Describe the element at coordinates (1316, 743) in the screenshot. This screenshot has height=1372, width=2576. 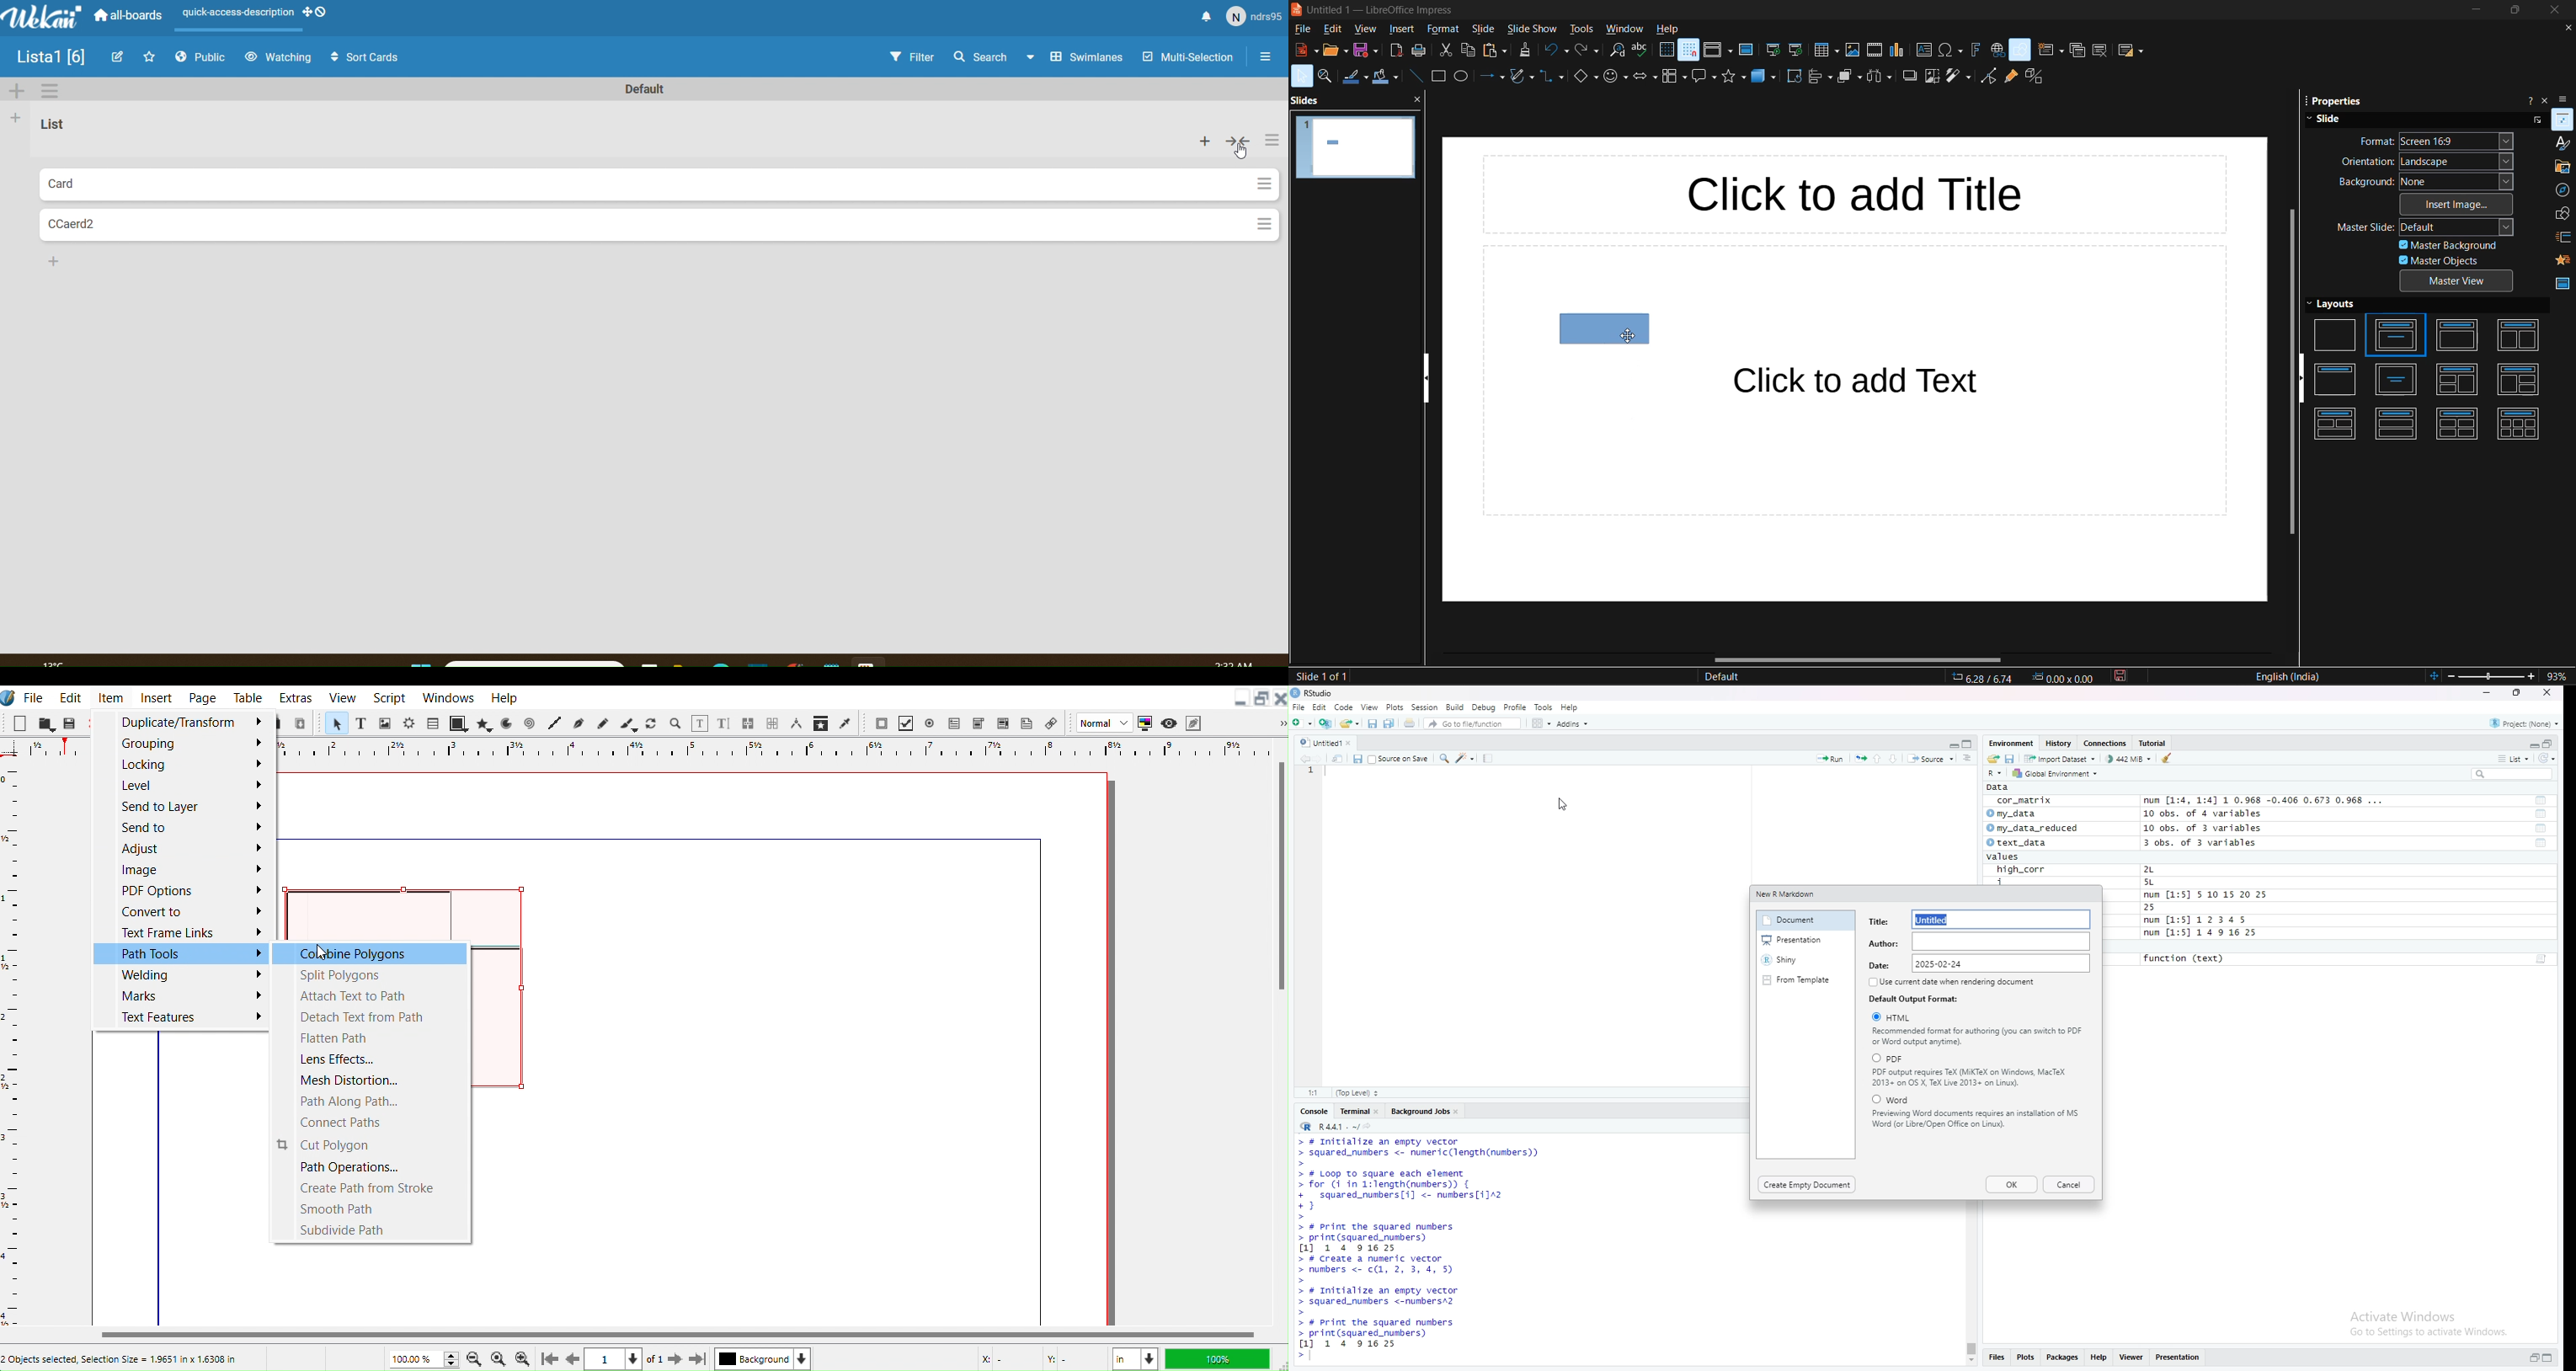
I see `Untitled 1` at that location.